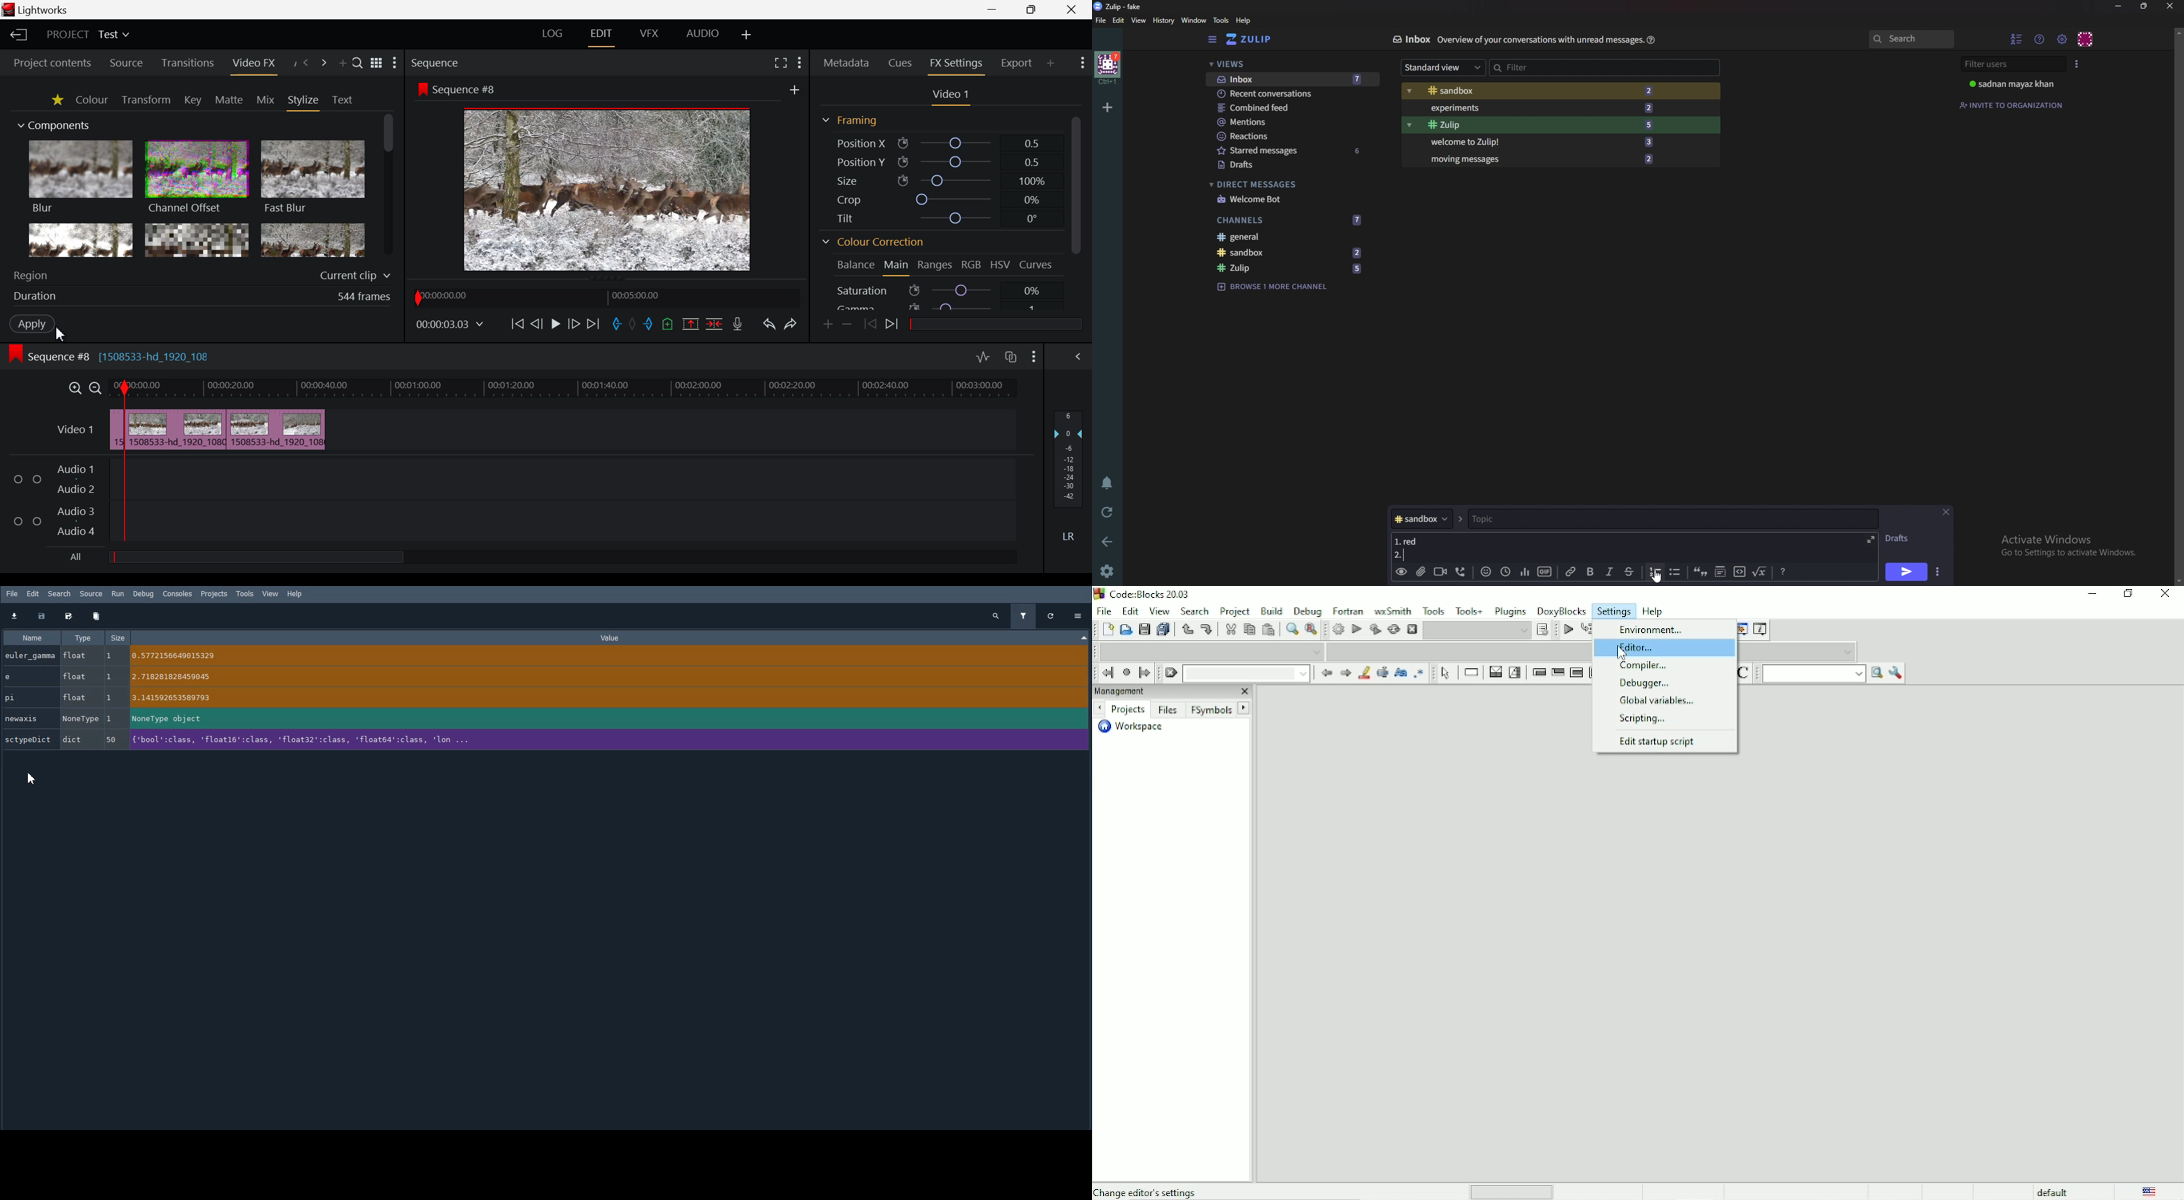 This screenshot has width=2184, height=1204. I want to click on Channel, so click(1421, 520).